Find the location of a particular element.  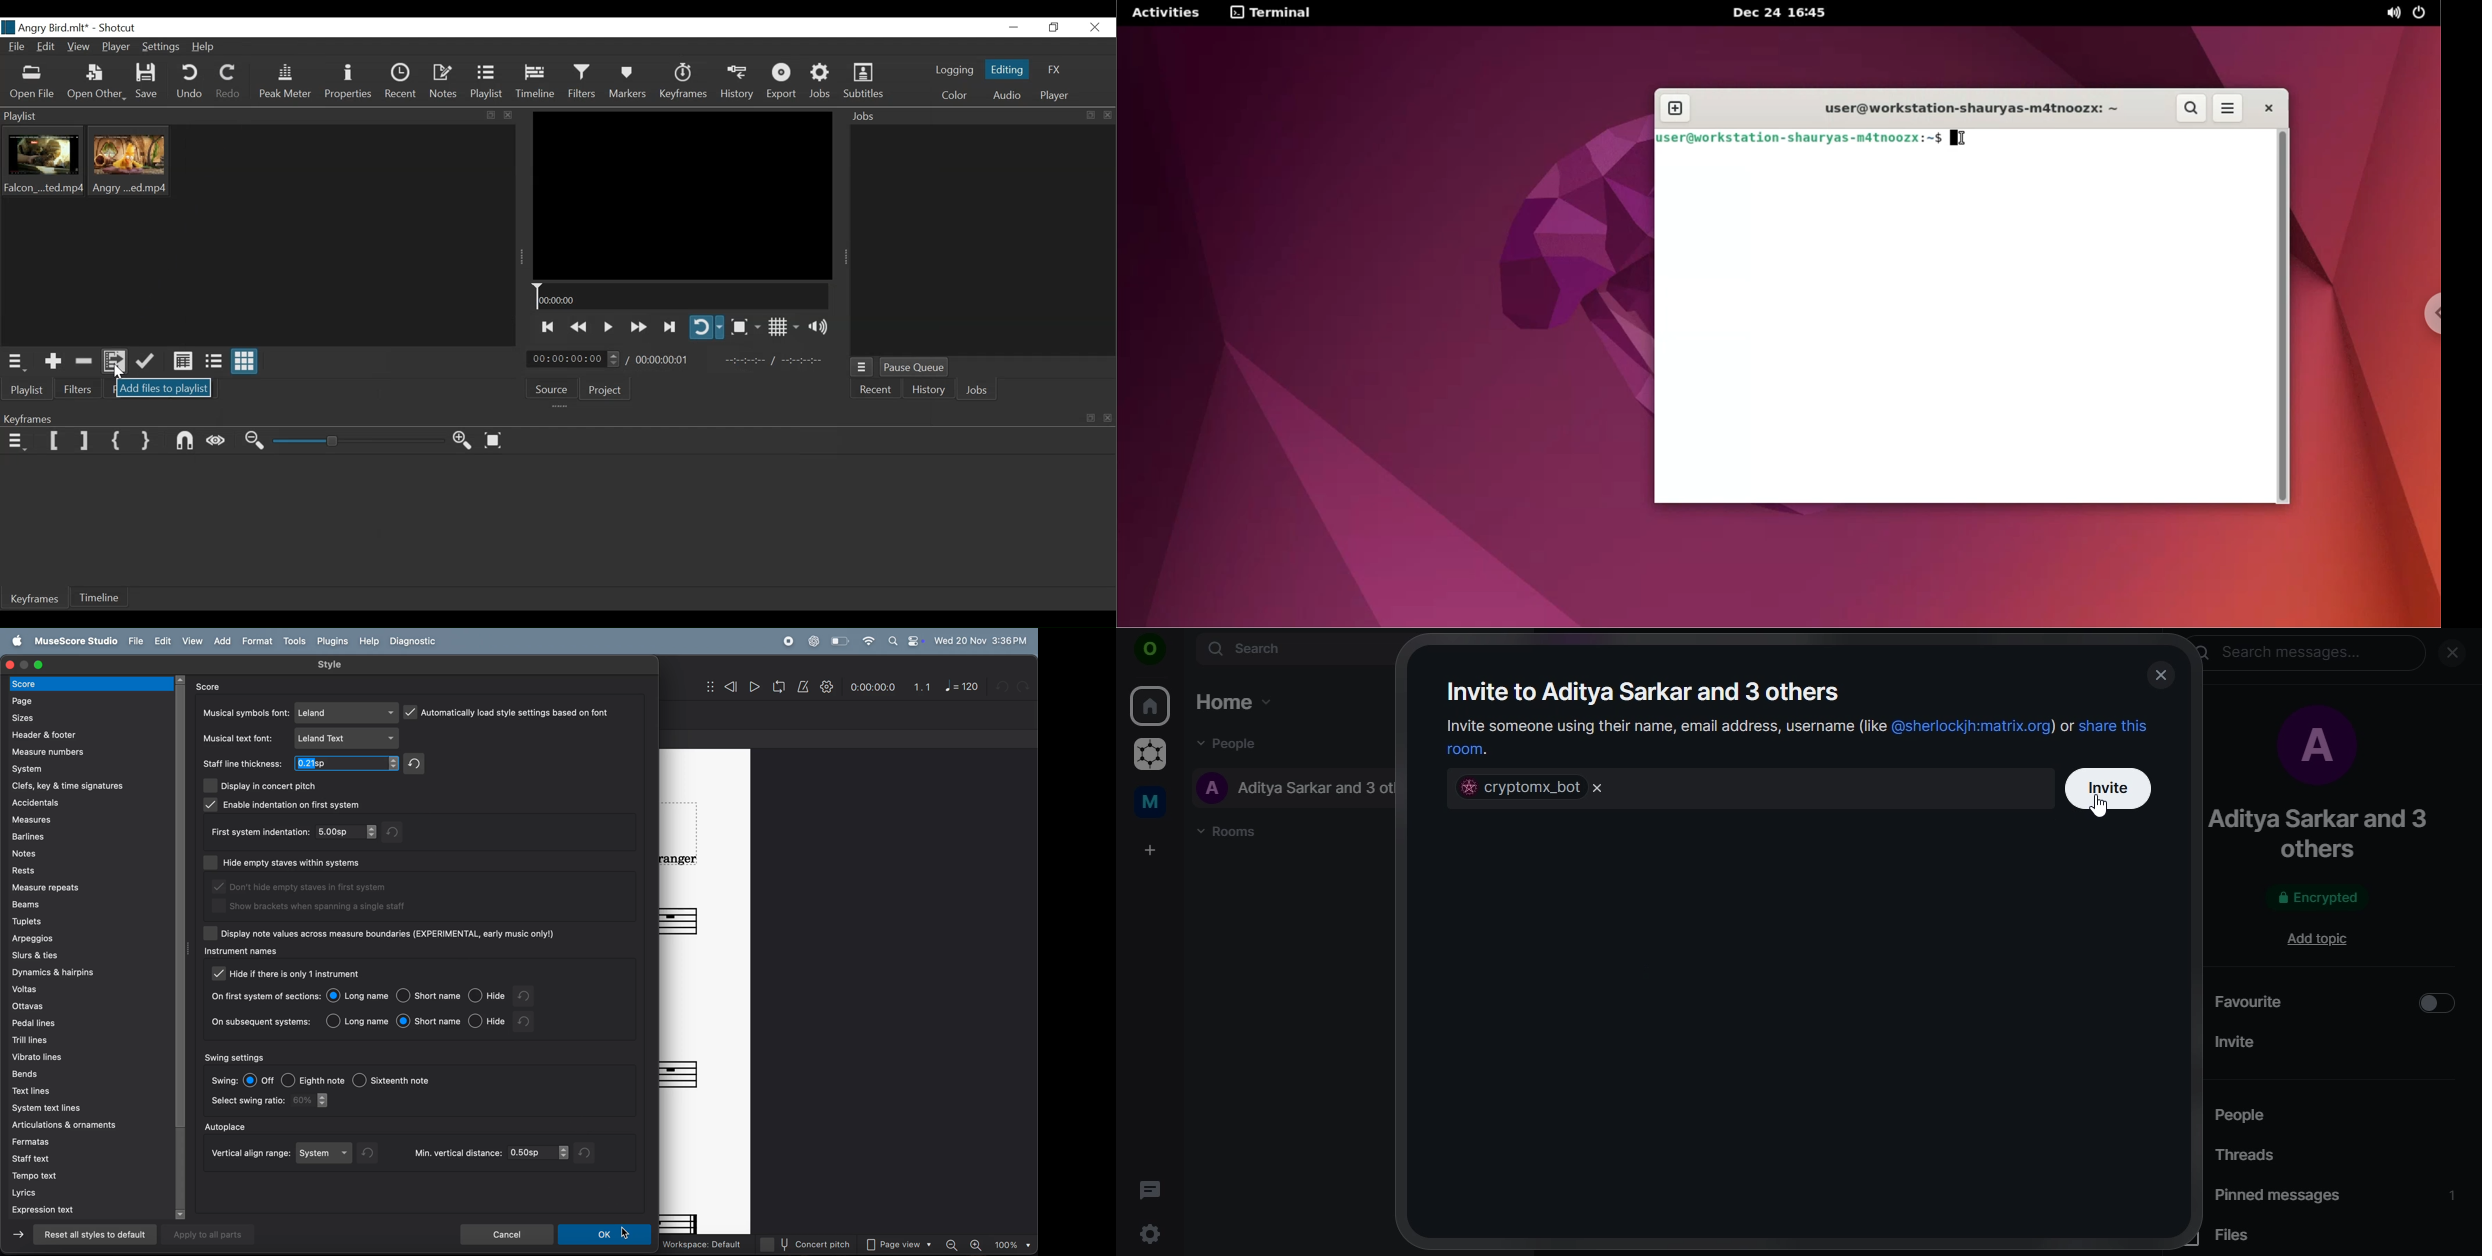

Filter is located at coordinates (78, 390).